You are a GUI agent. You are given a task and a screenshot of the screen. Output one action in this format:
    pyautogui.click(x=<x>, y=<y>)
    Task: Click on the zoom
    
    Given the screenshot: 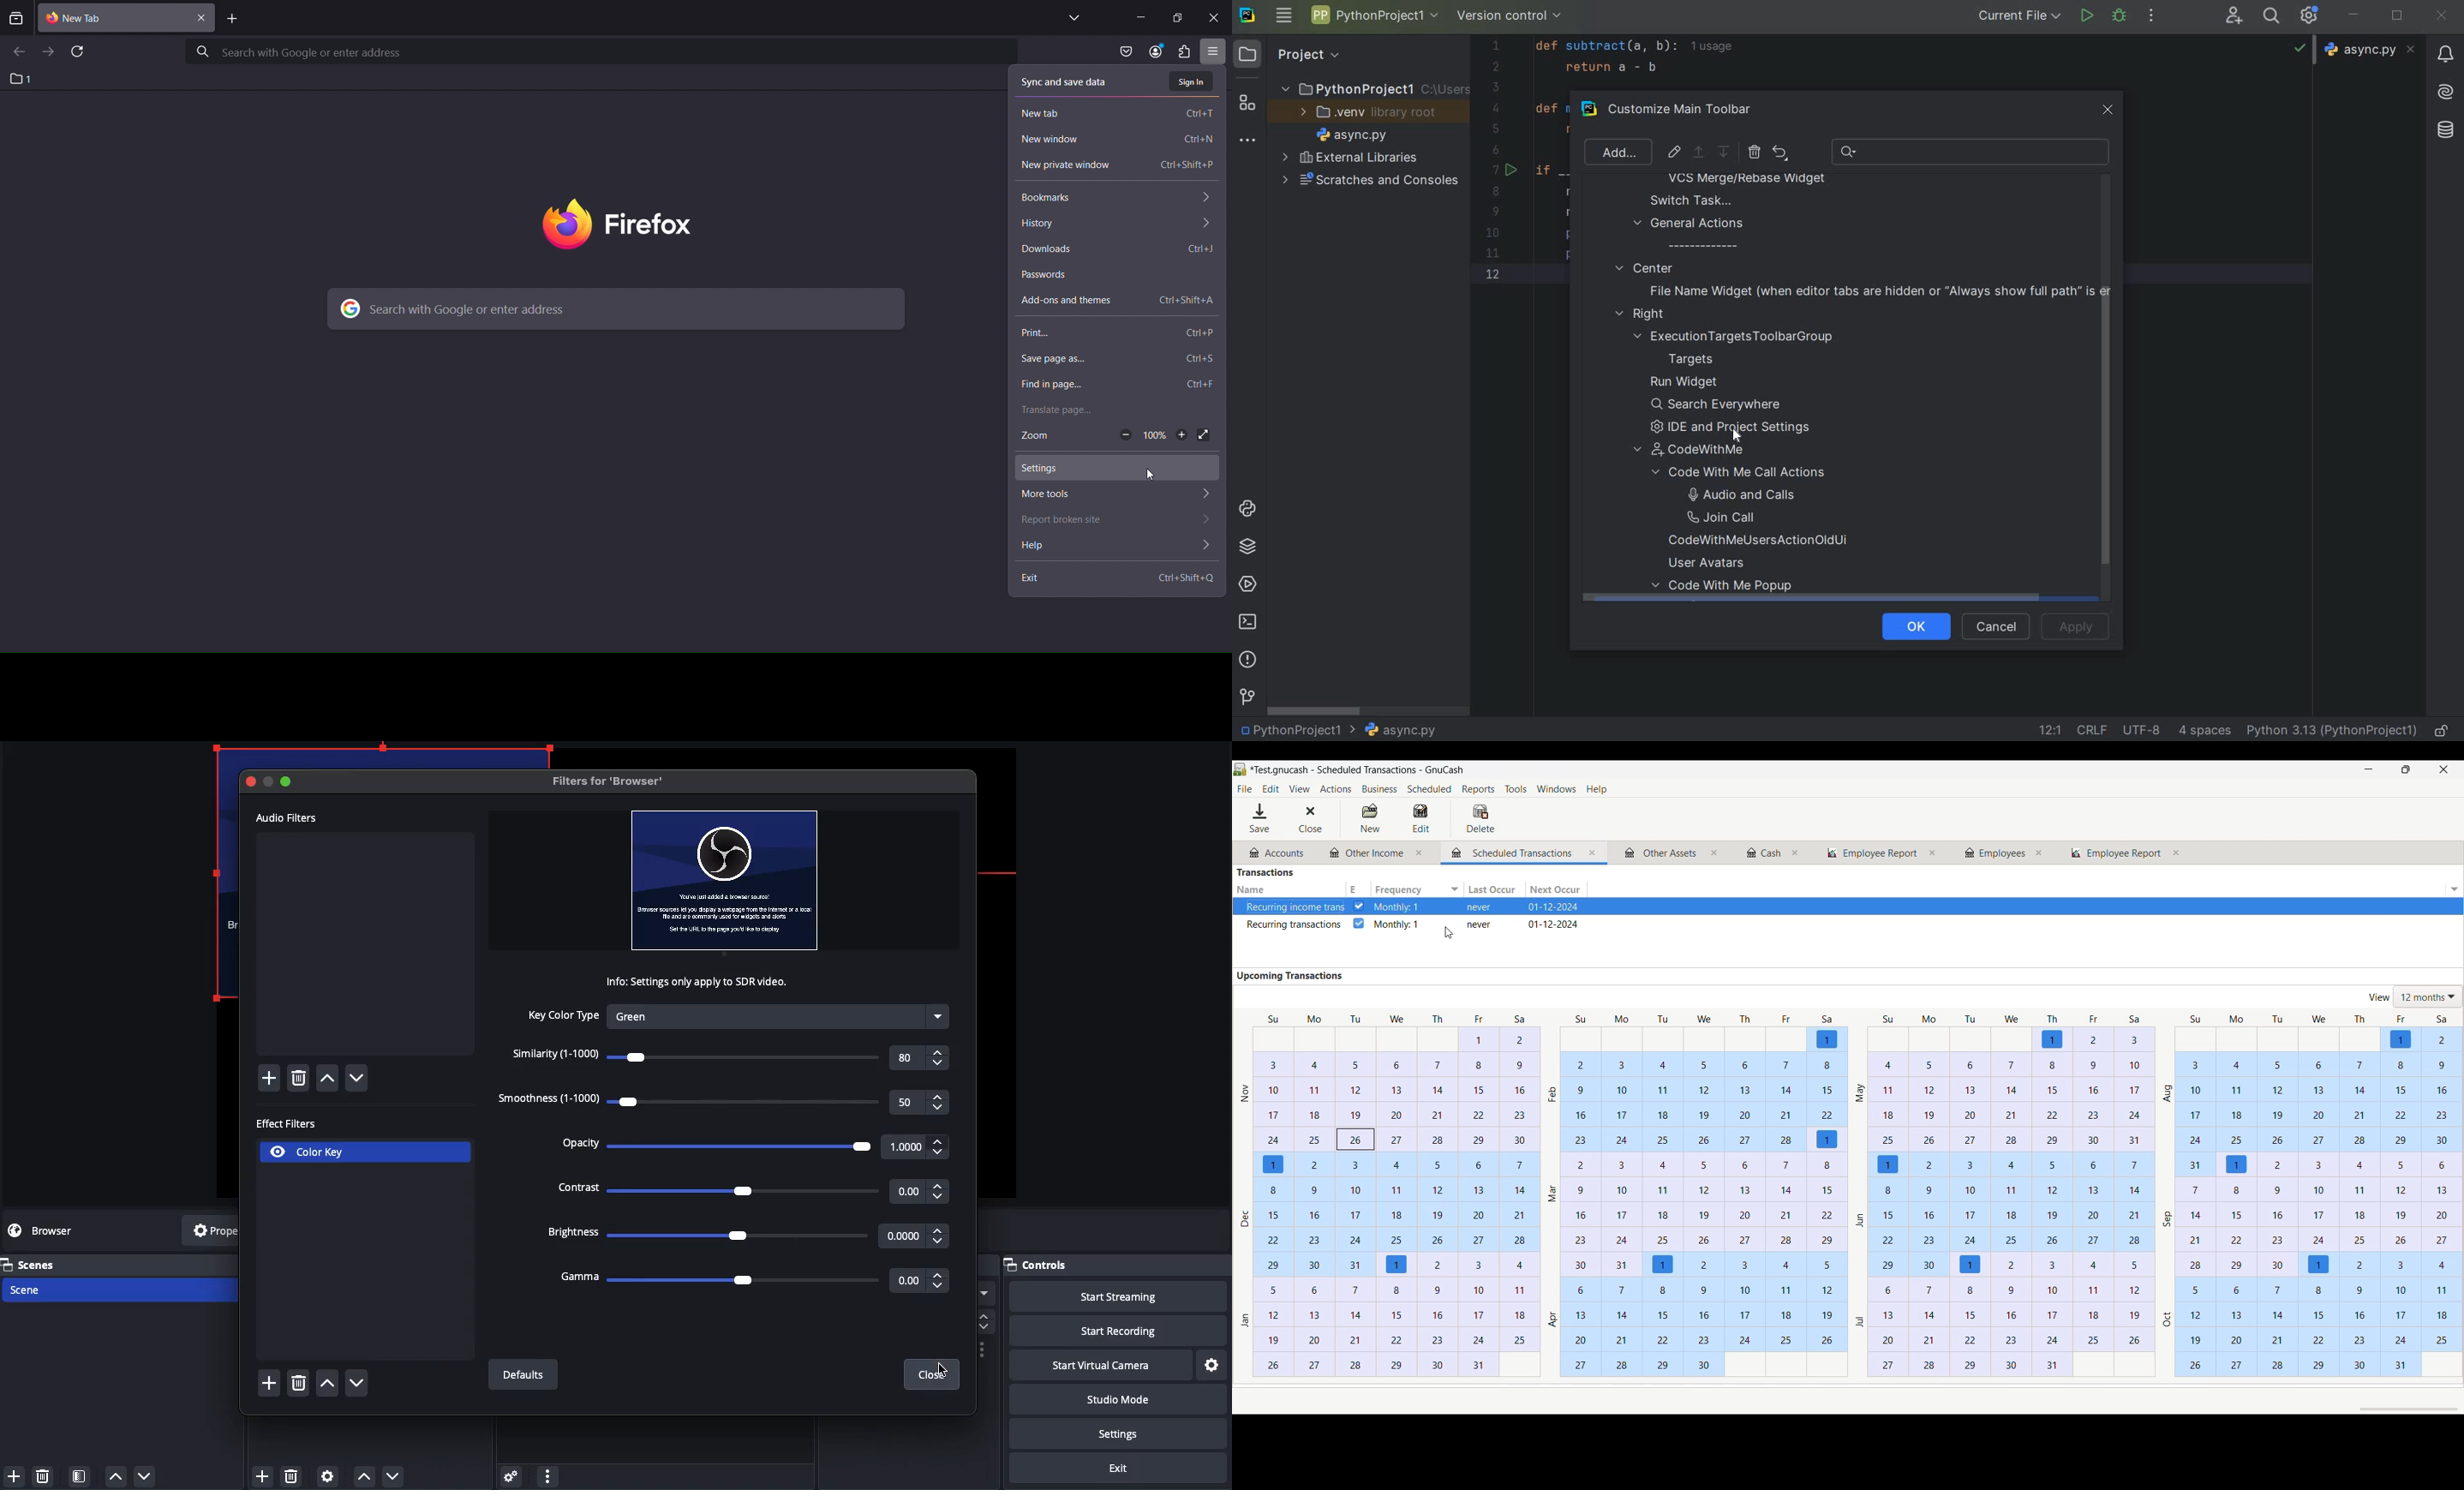 What is the action you would take?
    pyautogui.click(x=1035, y=437)
    